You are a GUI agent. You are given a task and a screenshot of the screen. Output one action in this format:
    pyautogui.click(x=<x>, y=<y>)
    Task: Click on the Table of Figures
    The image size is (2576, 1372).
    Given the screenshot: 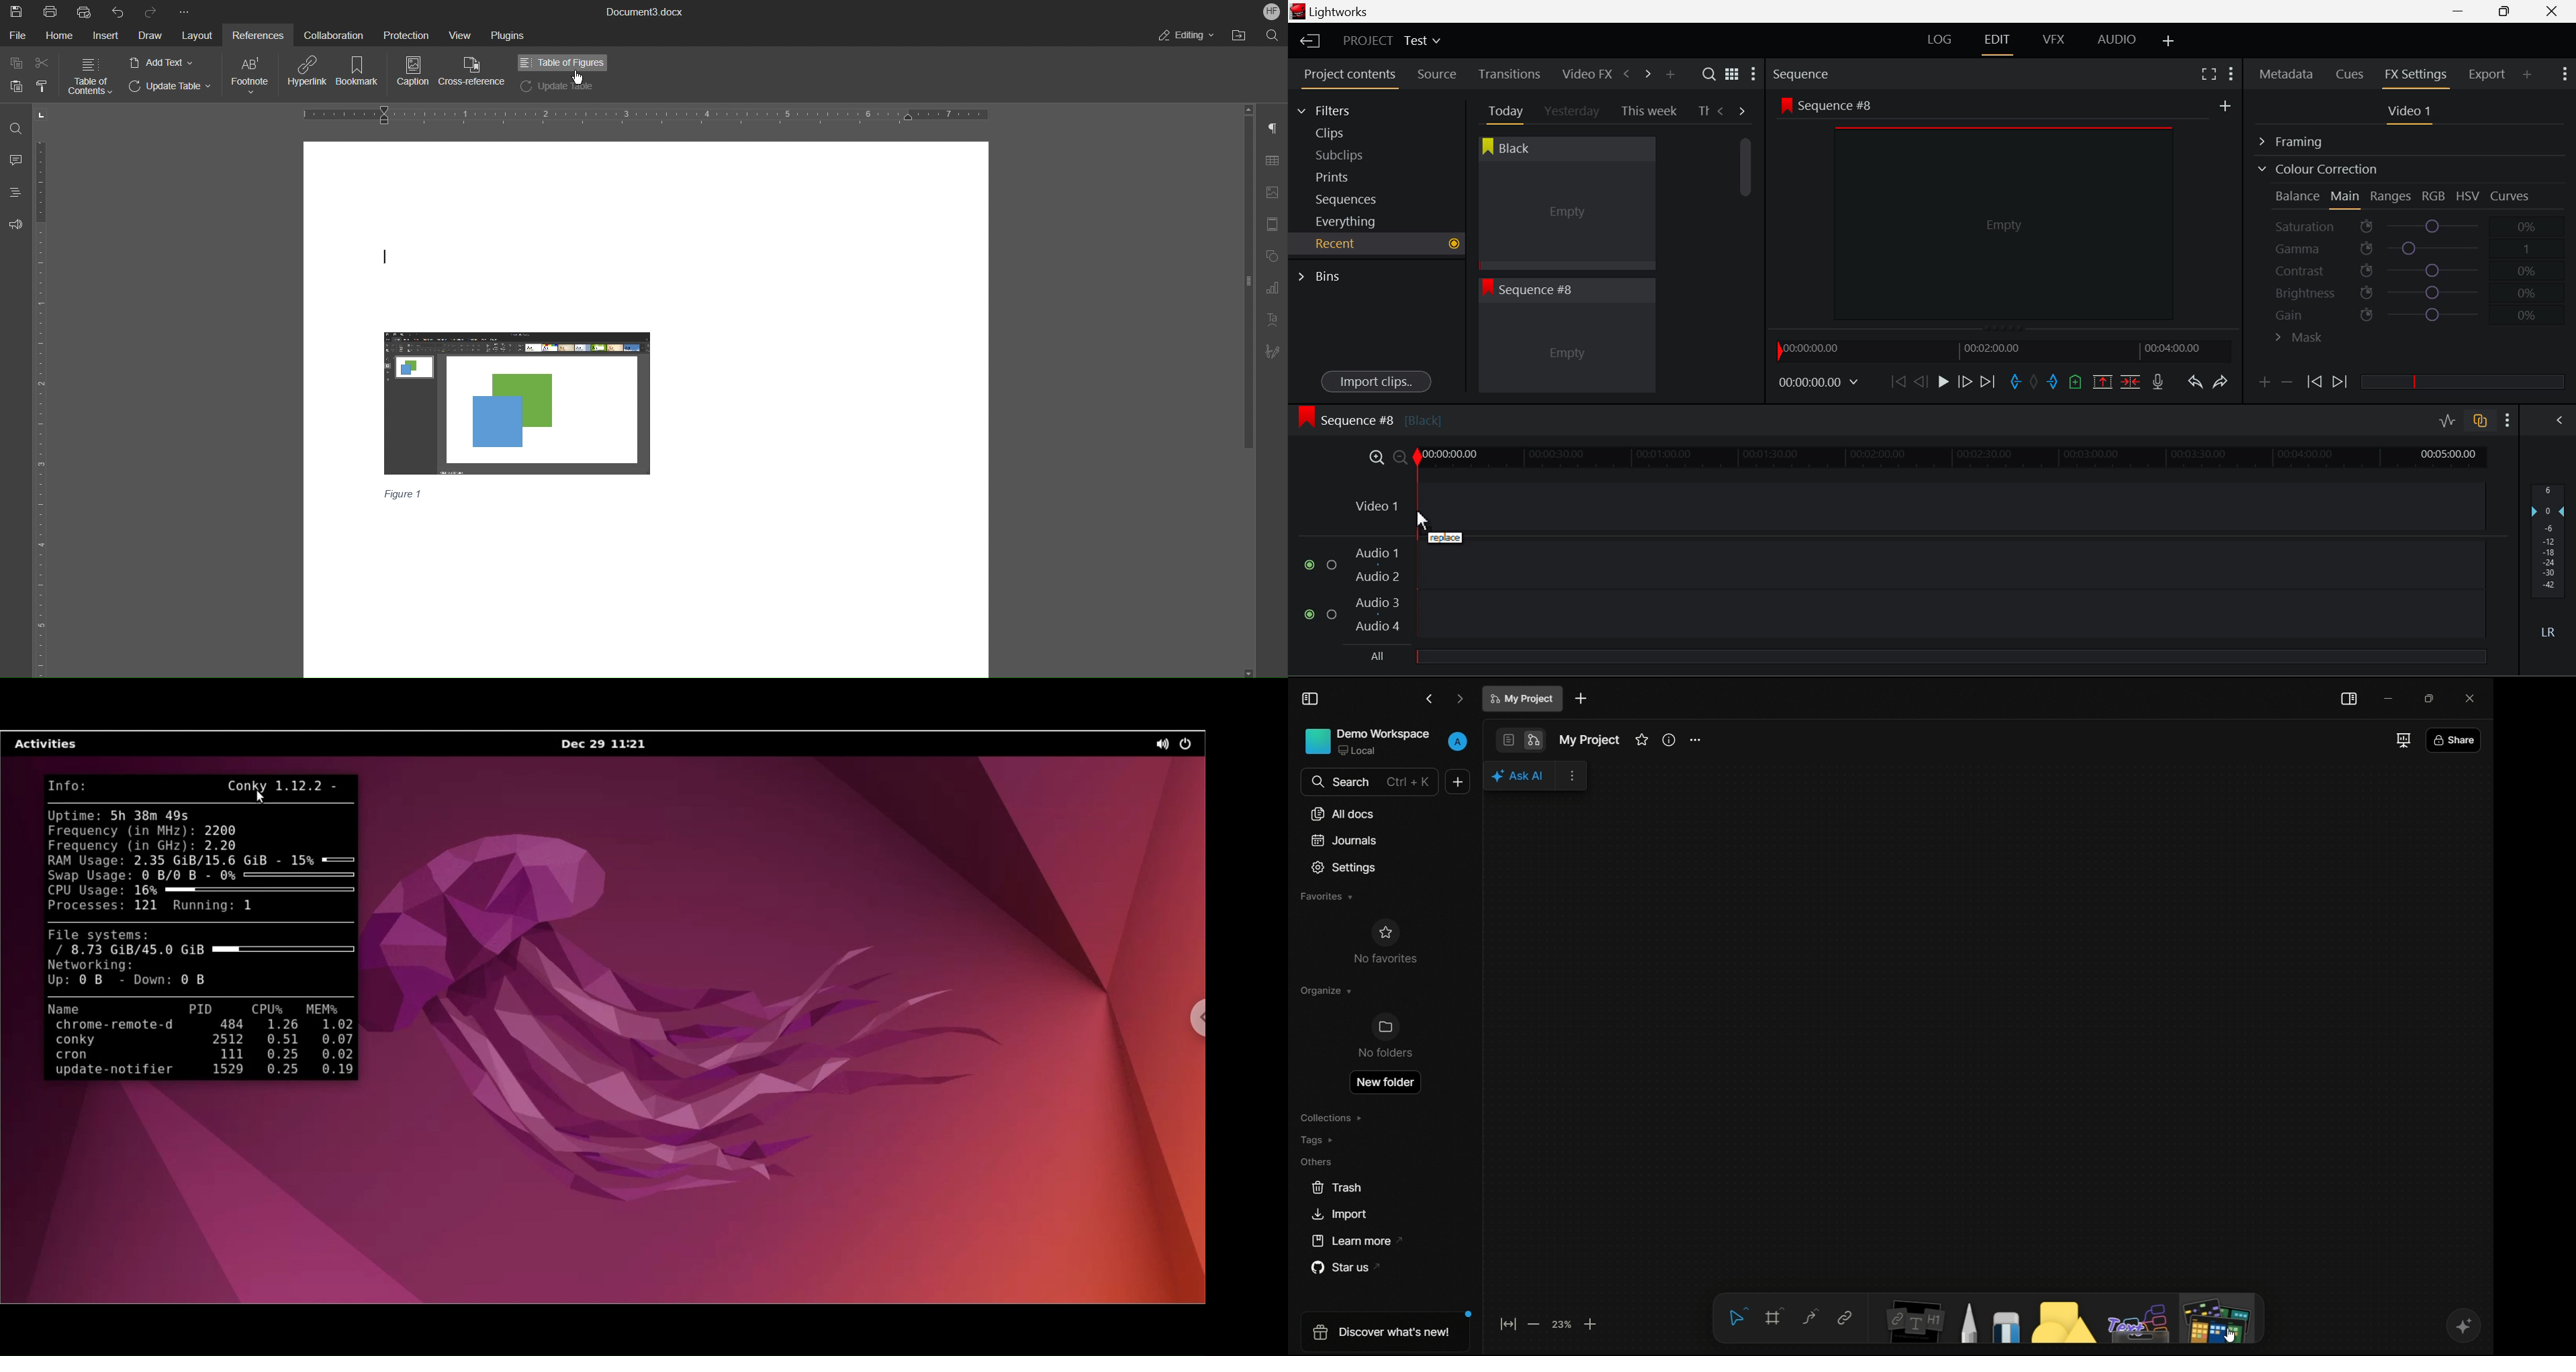 What is the action you would take?
    pyautogui.click(x=561, y=62)
    